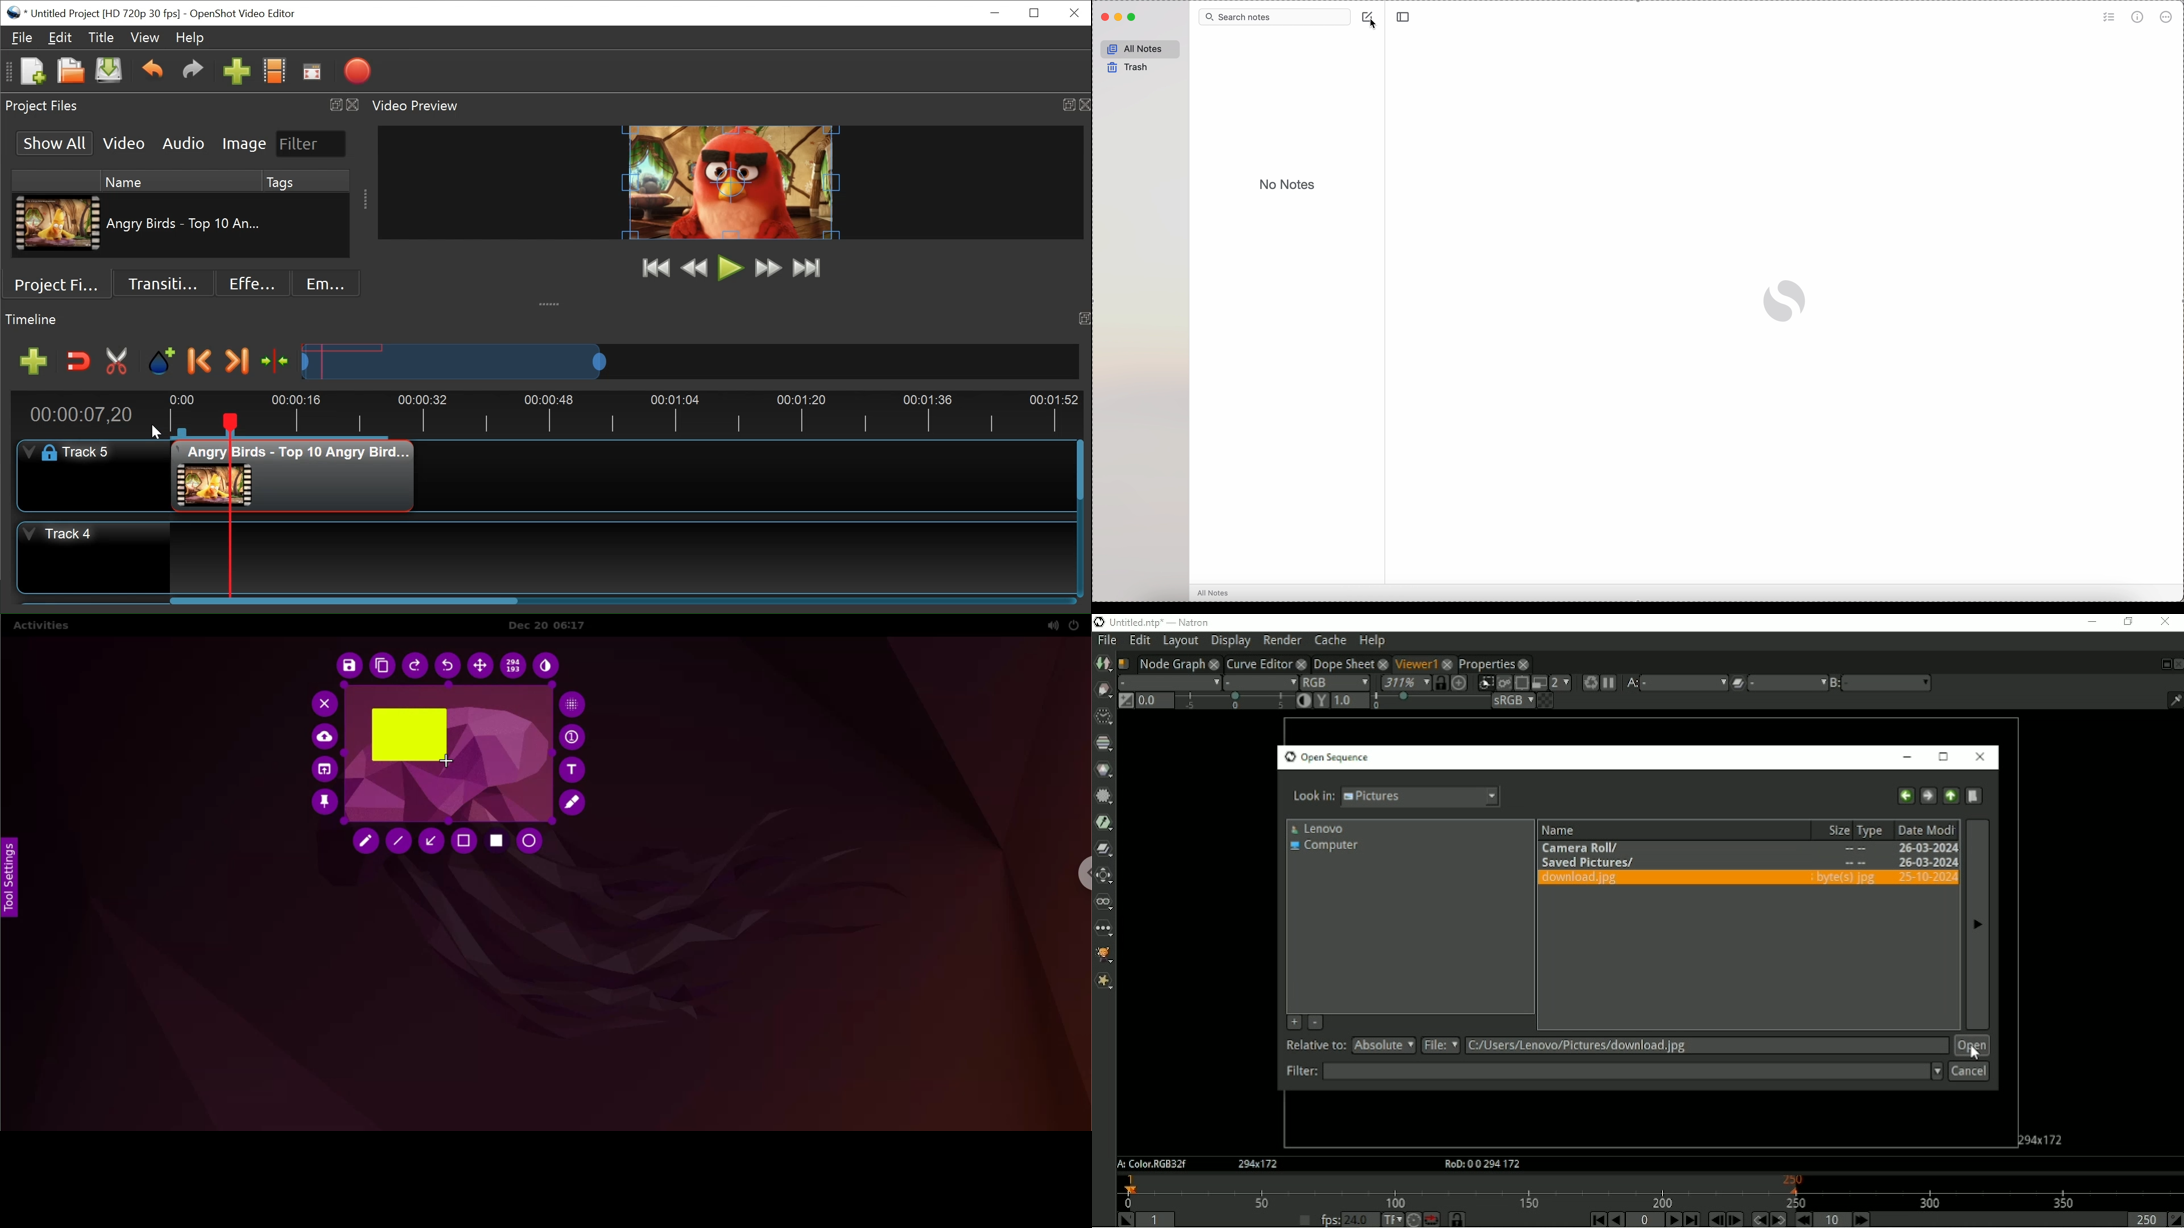 The height and width of the screenshot is (1232, 2184). What do you see at coordinates (118, 362) in the screenshot?
I see `Razor` at bounding box center [118, 362].